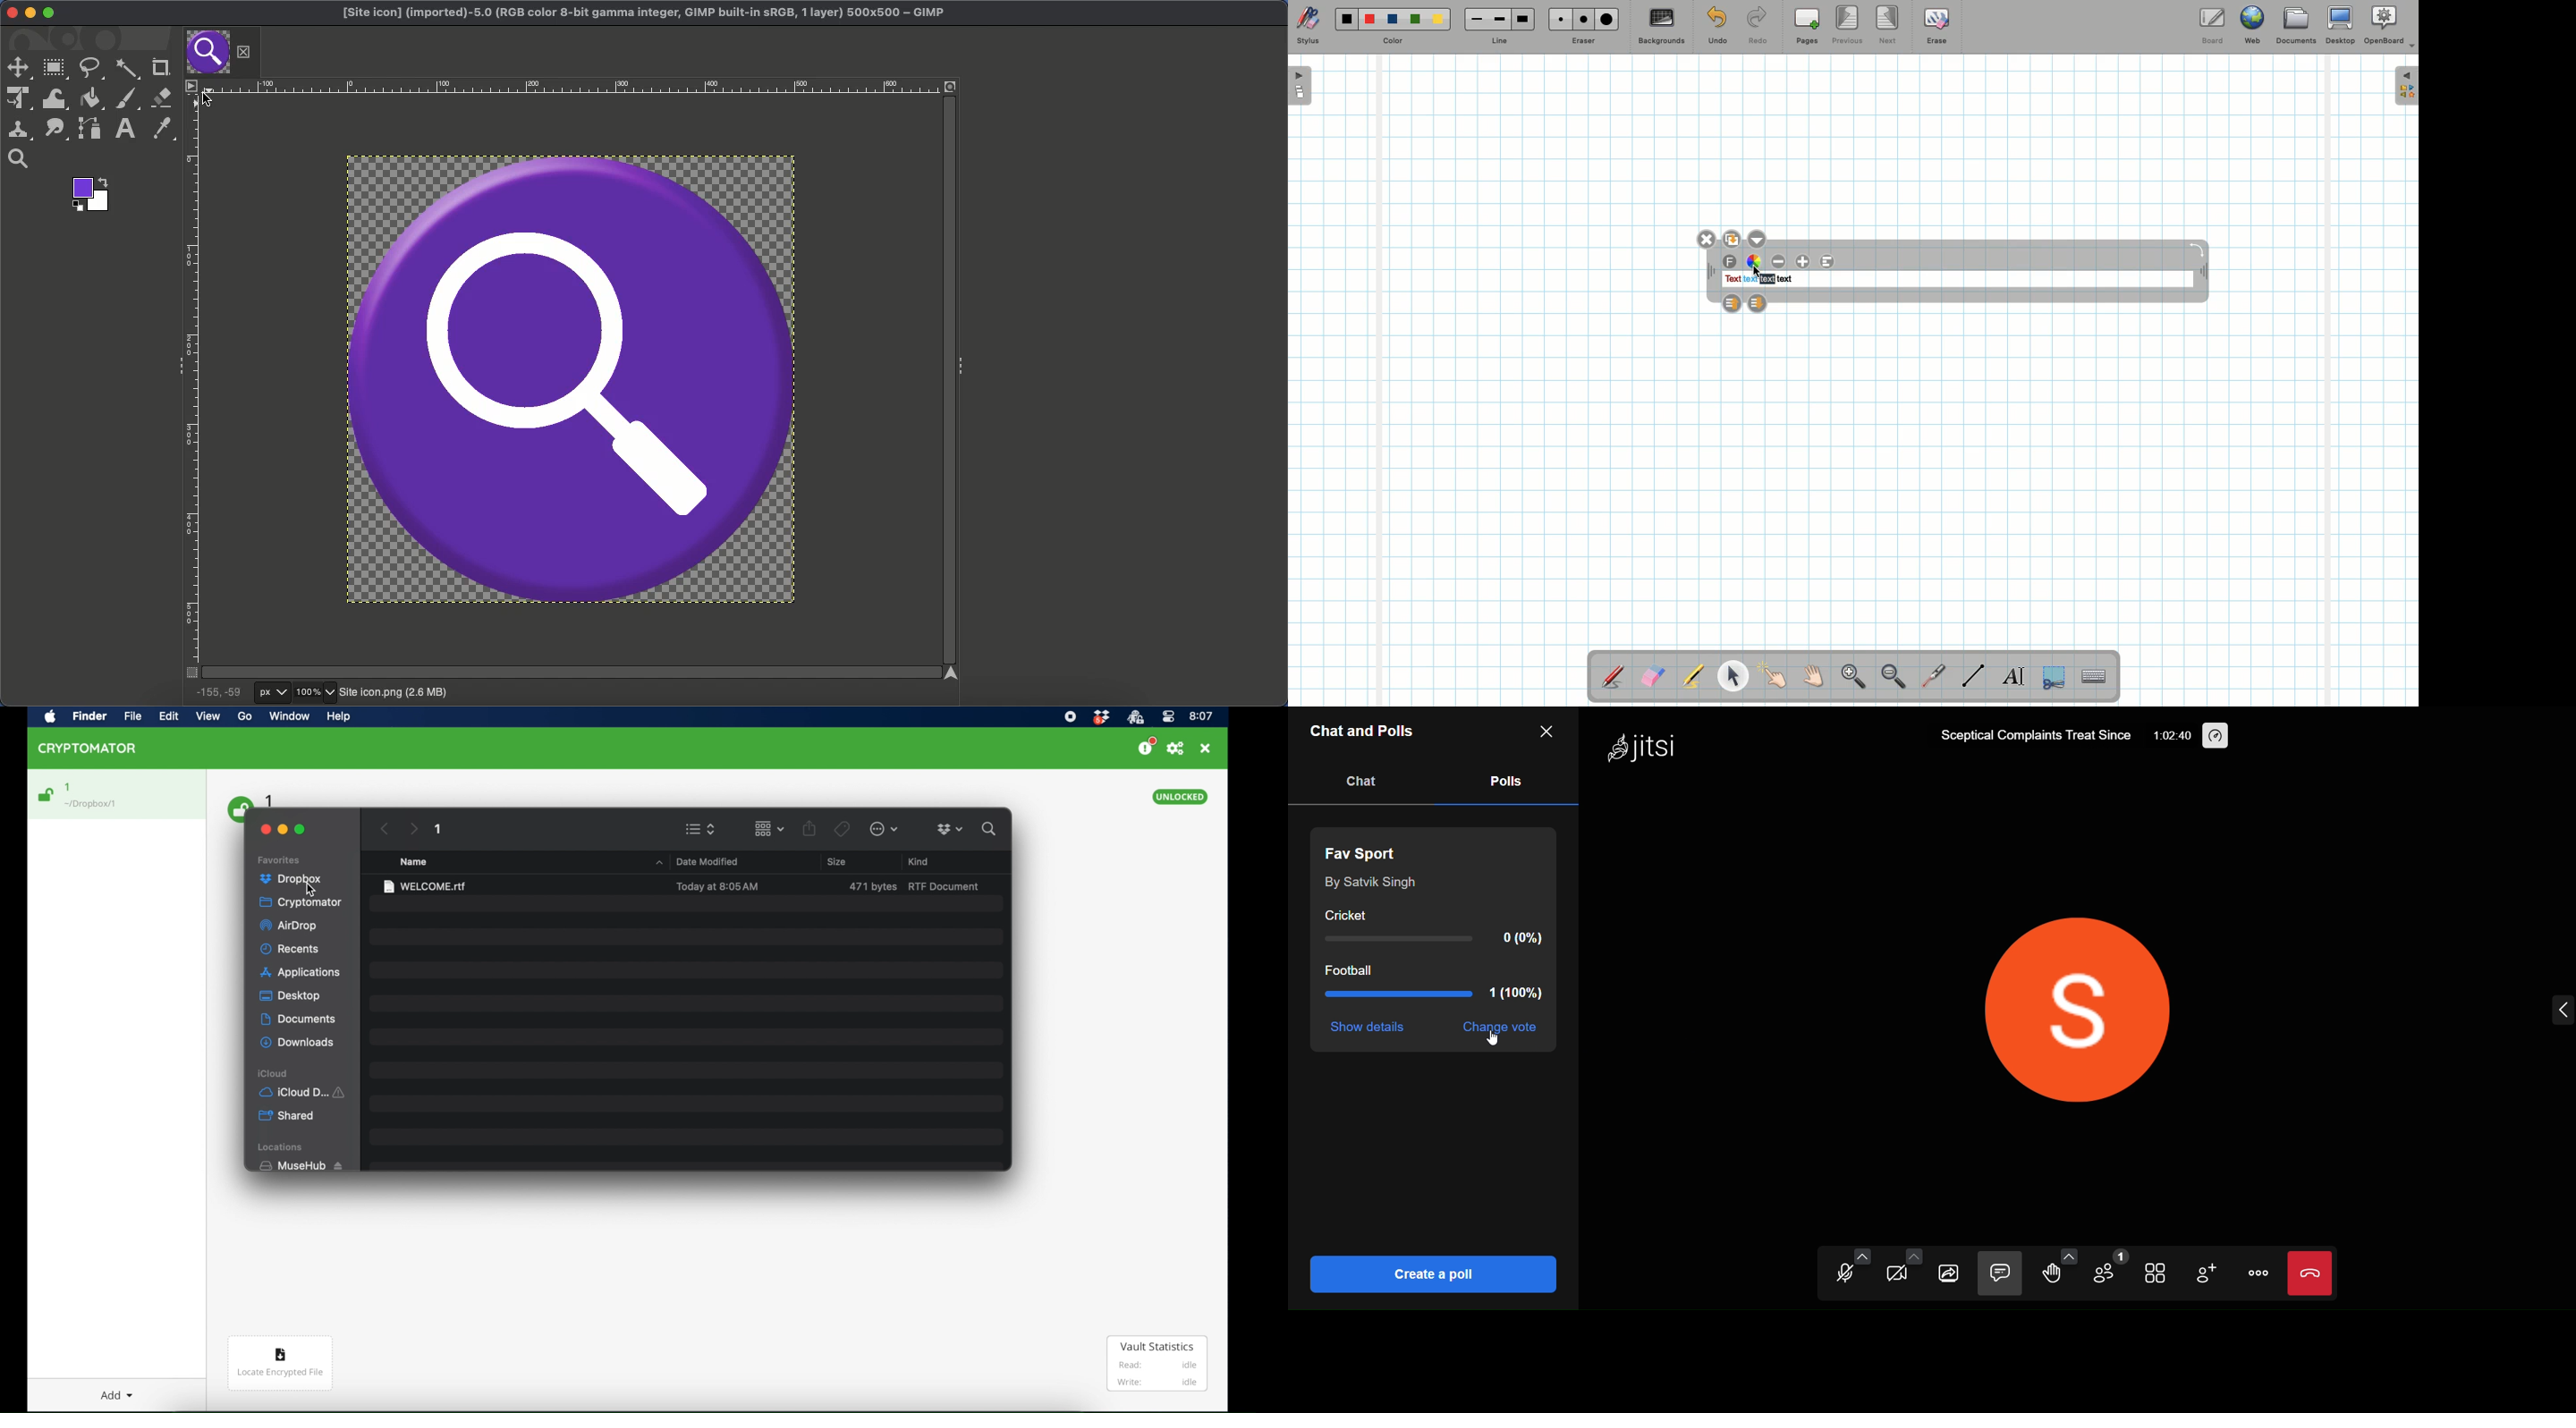  What do you see at coordinates (413, 862) in the screenshot?
I see `name` at bounding box center [413, 862].